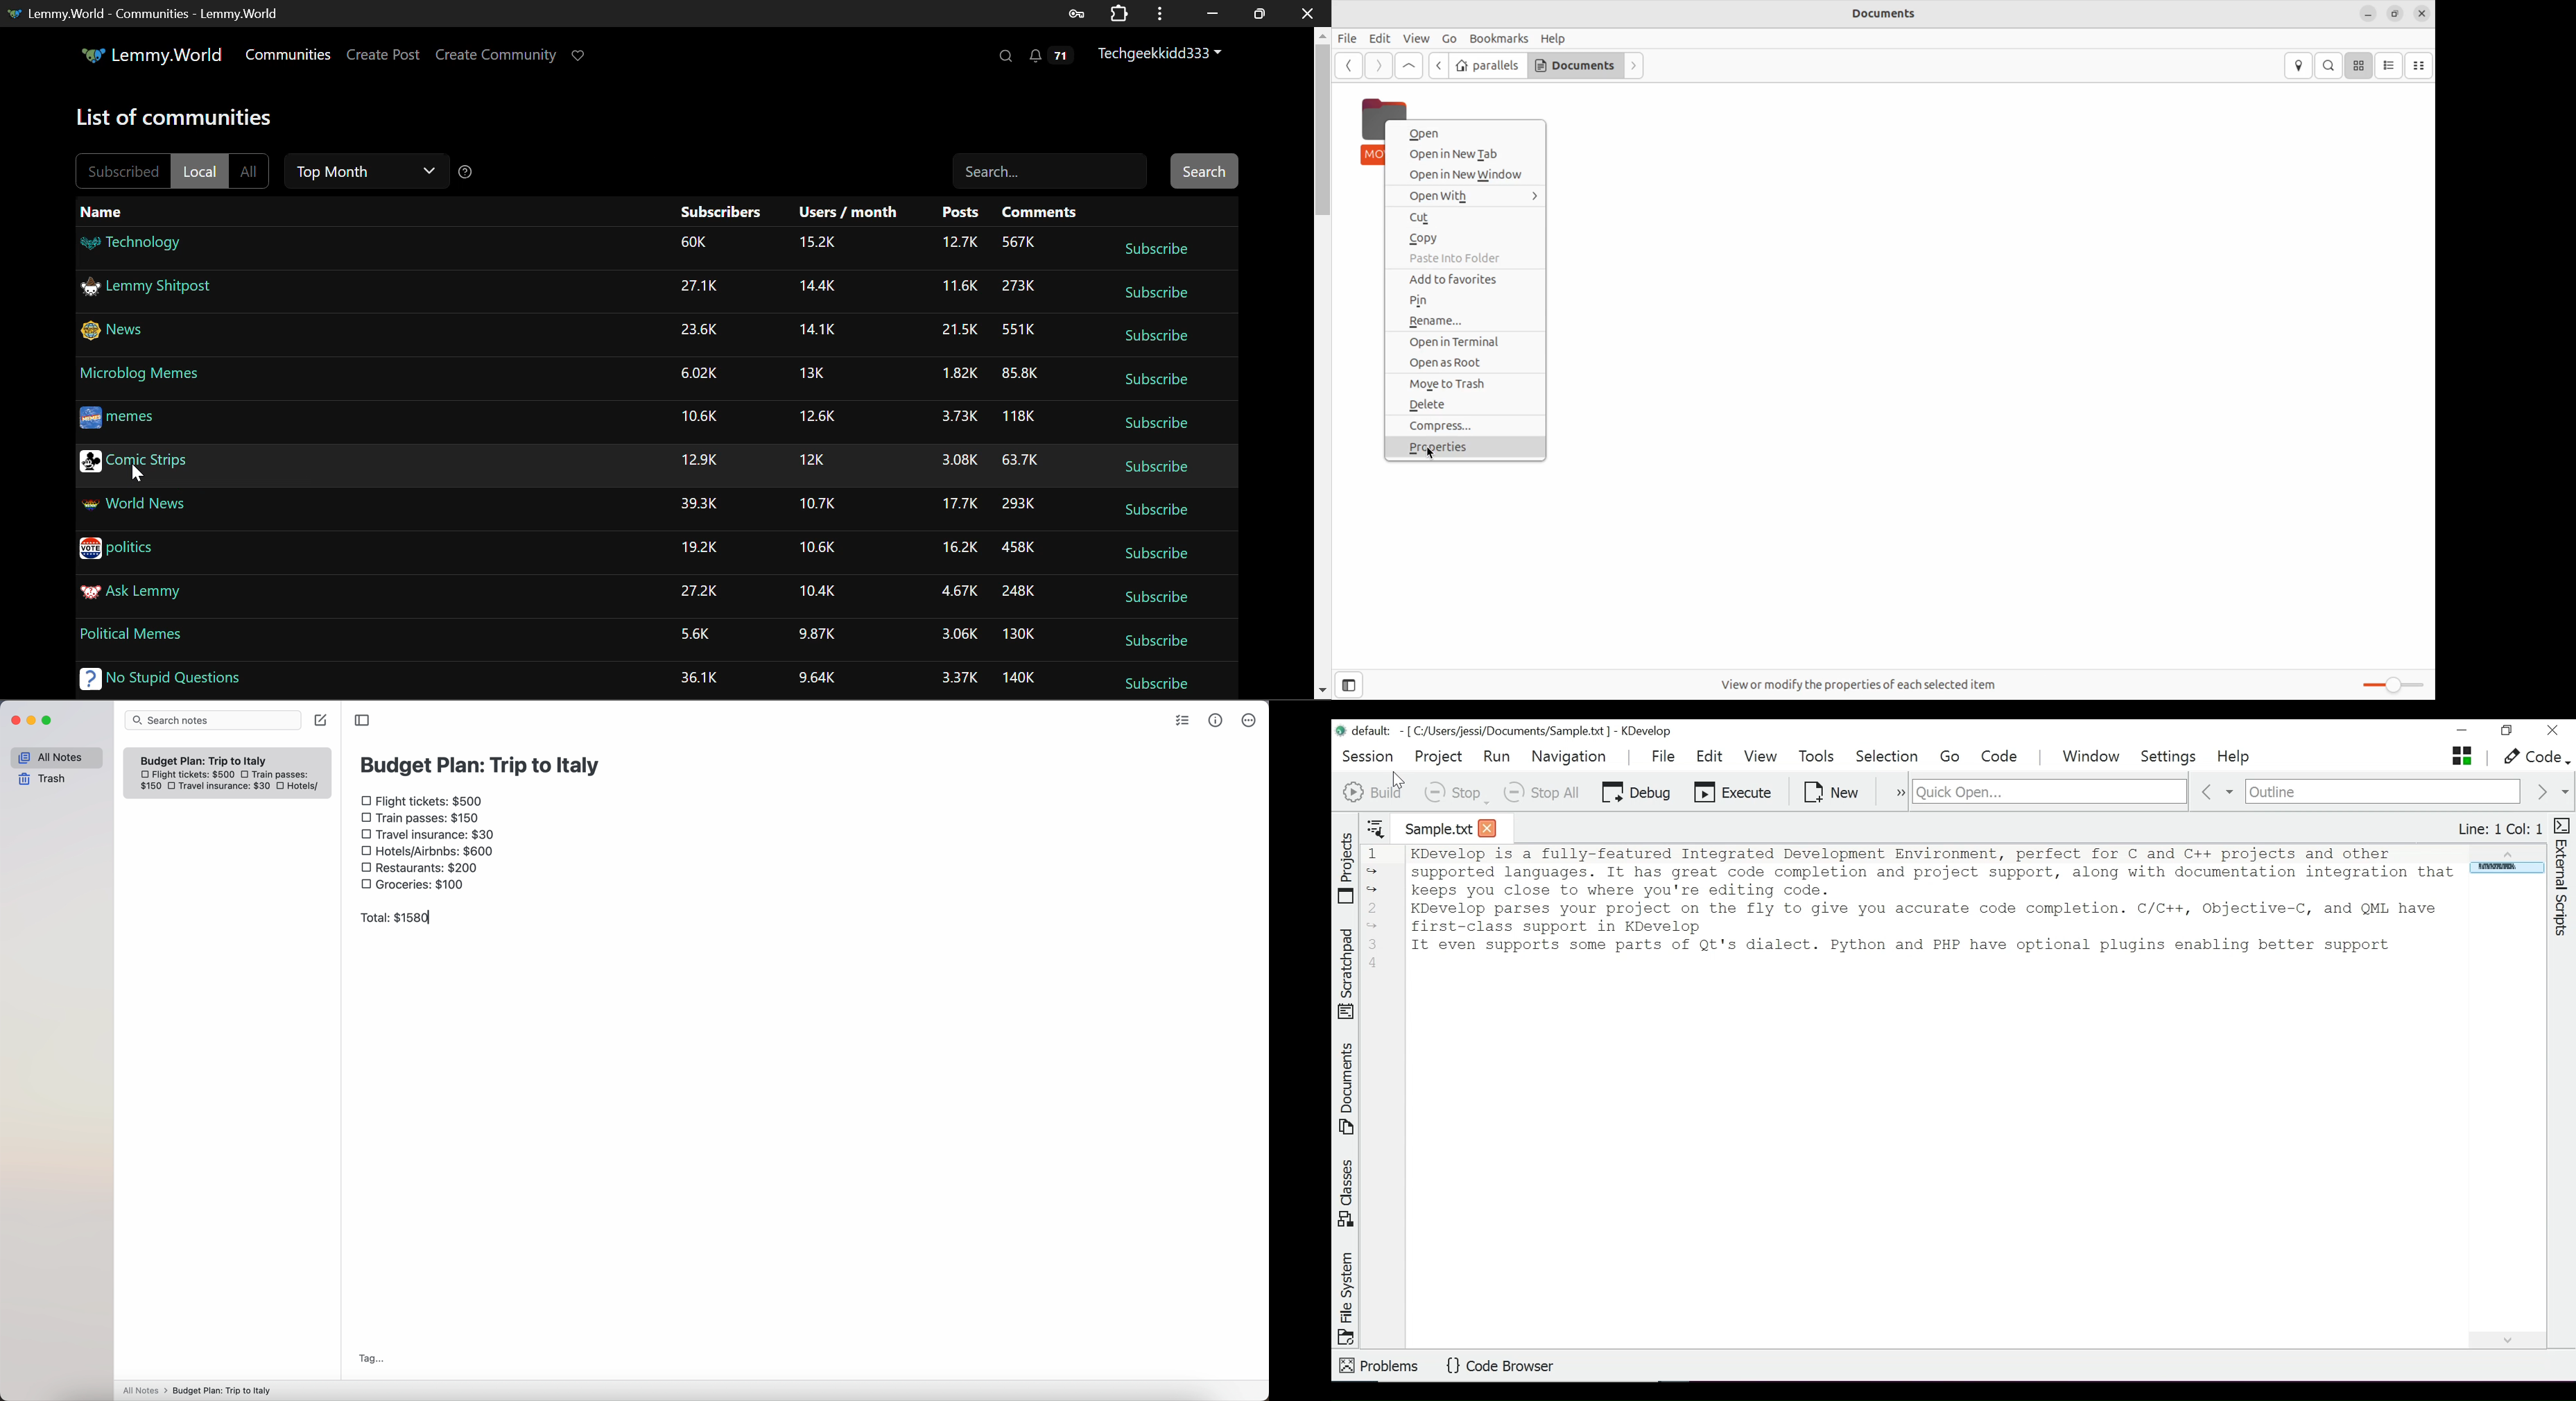  I want to click on 293K, so click(1019, 504).